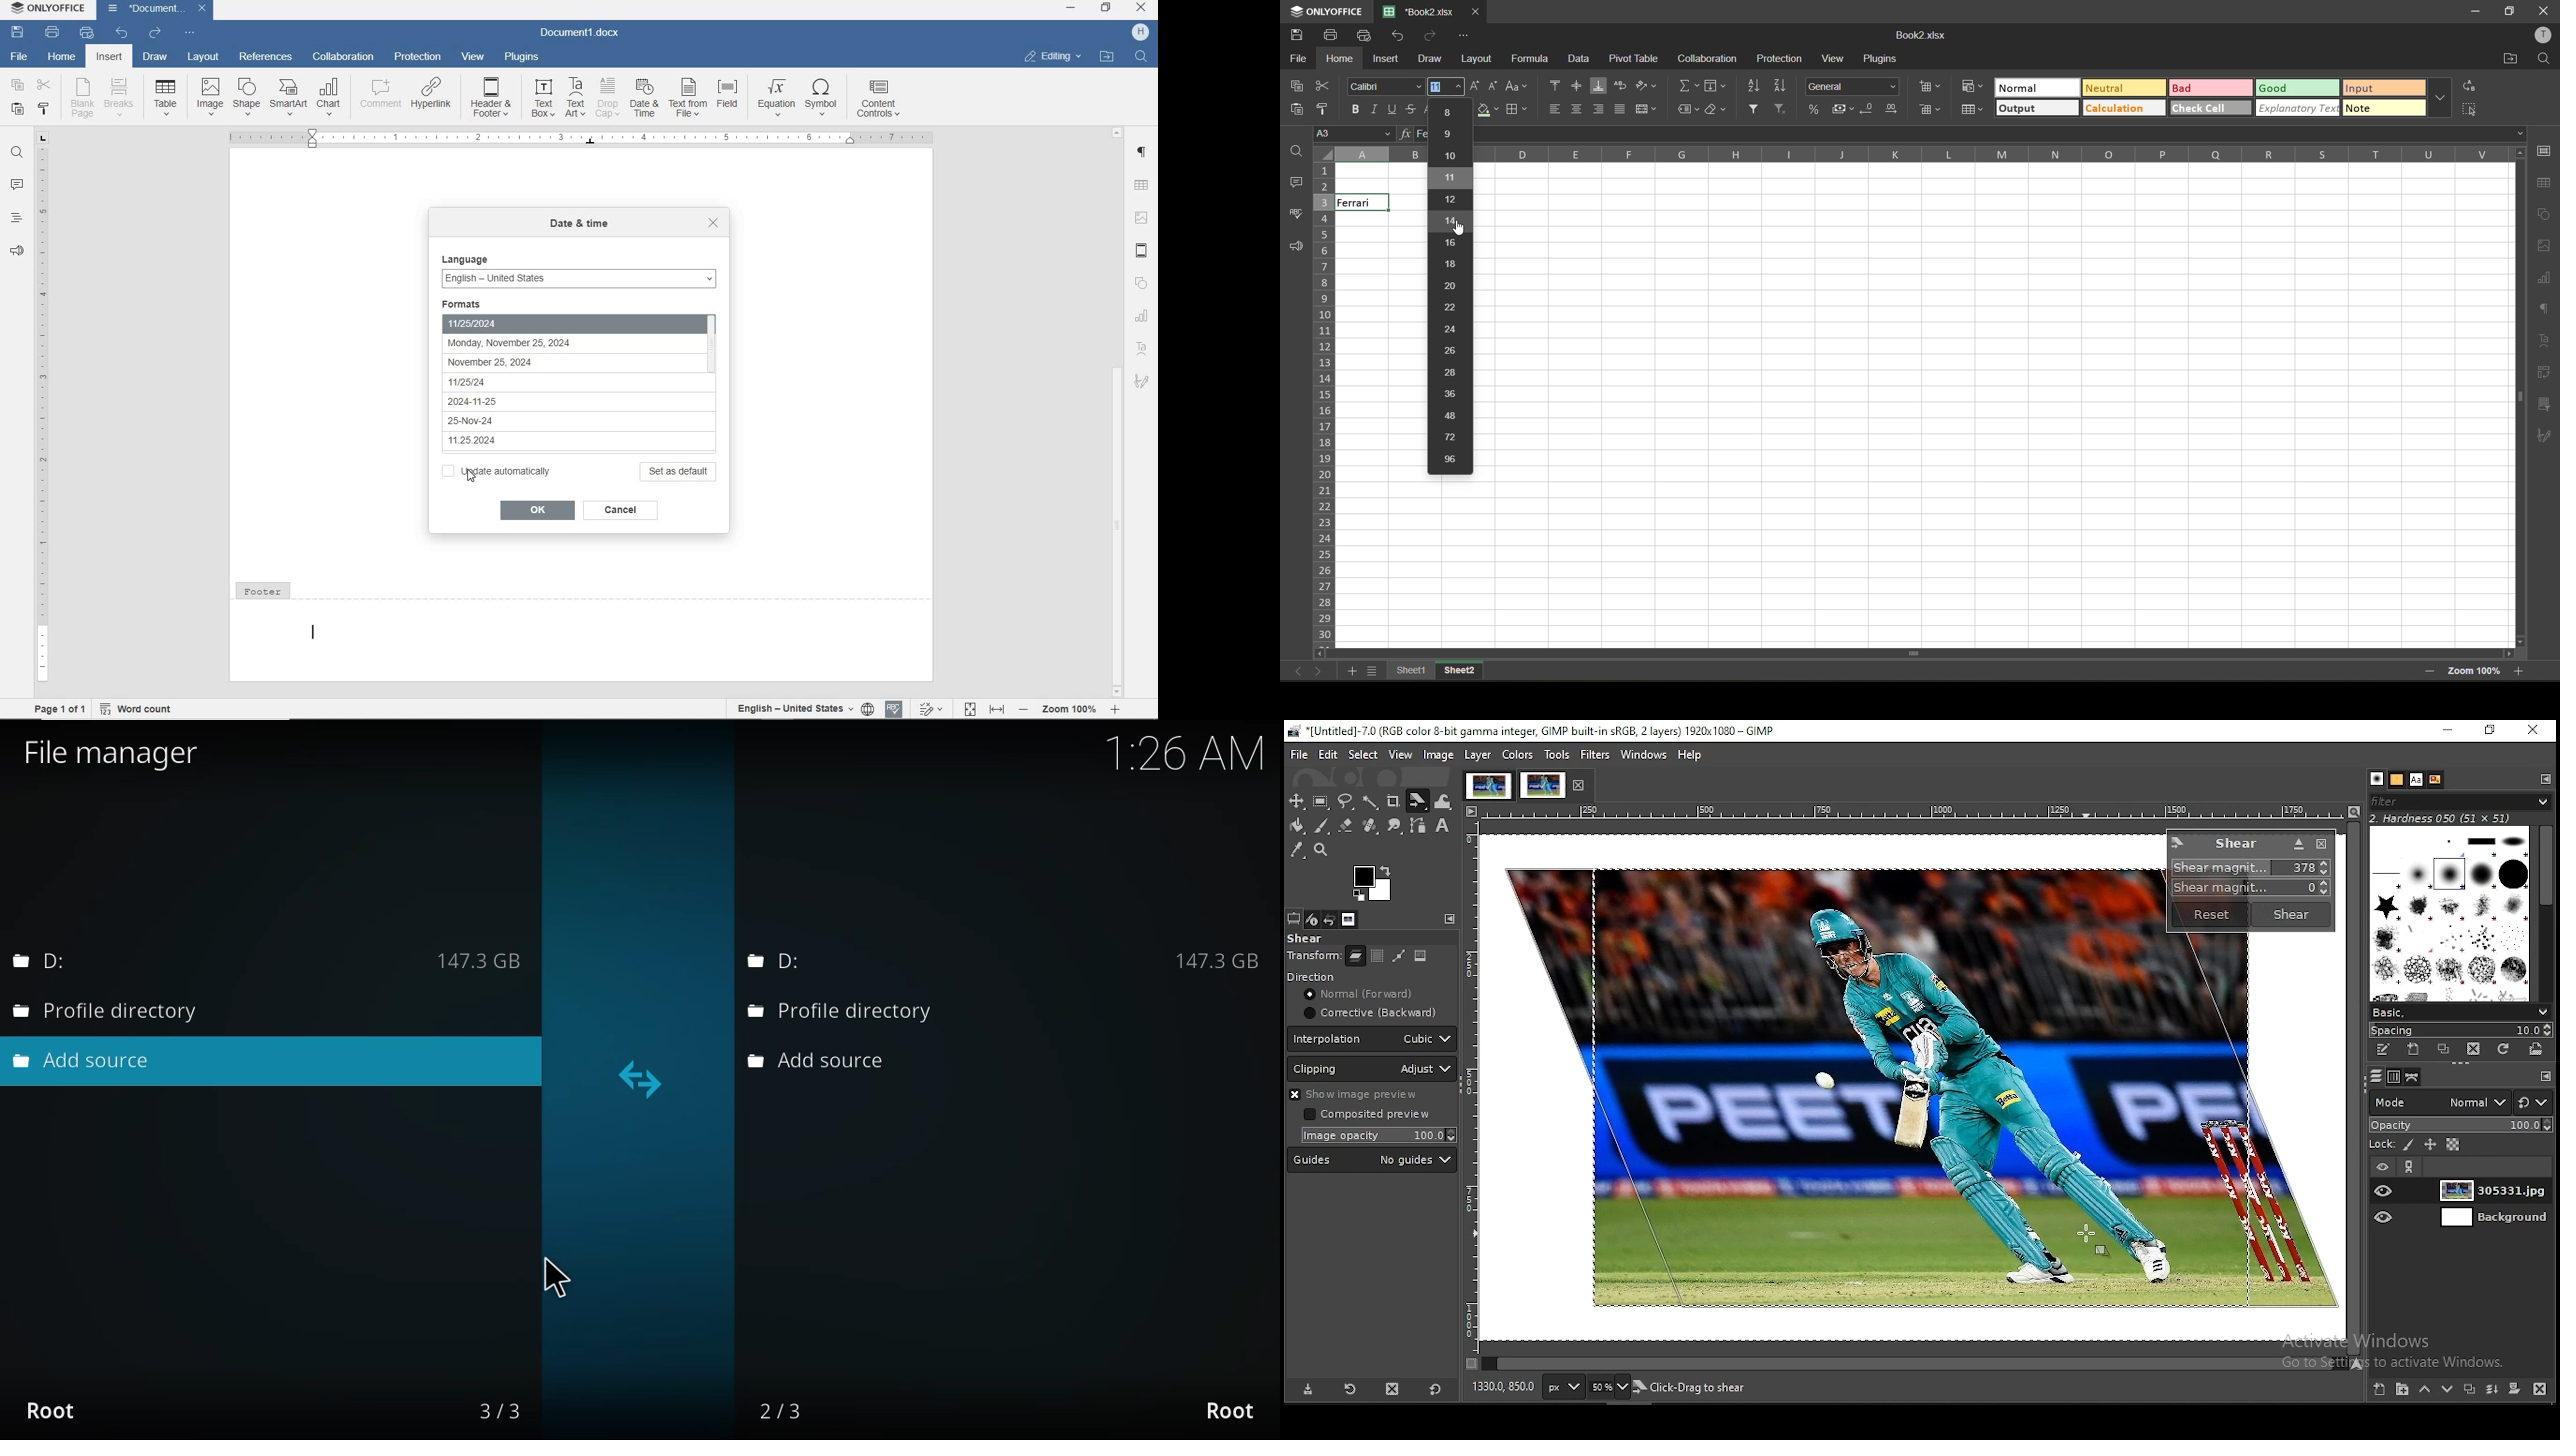 Image resolution: width=2576 pixels, height=1456 pixels. What do you see at coordinates (2461, 801) in the screenshot?
I see `filter` at bounding box center [2461, 801].